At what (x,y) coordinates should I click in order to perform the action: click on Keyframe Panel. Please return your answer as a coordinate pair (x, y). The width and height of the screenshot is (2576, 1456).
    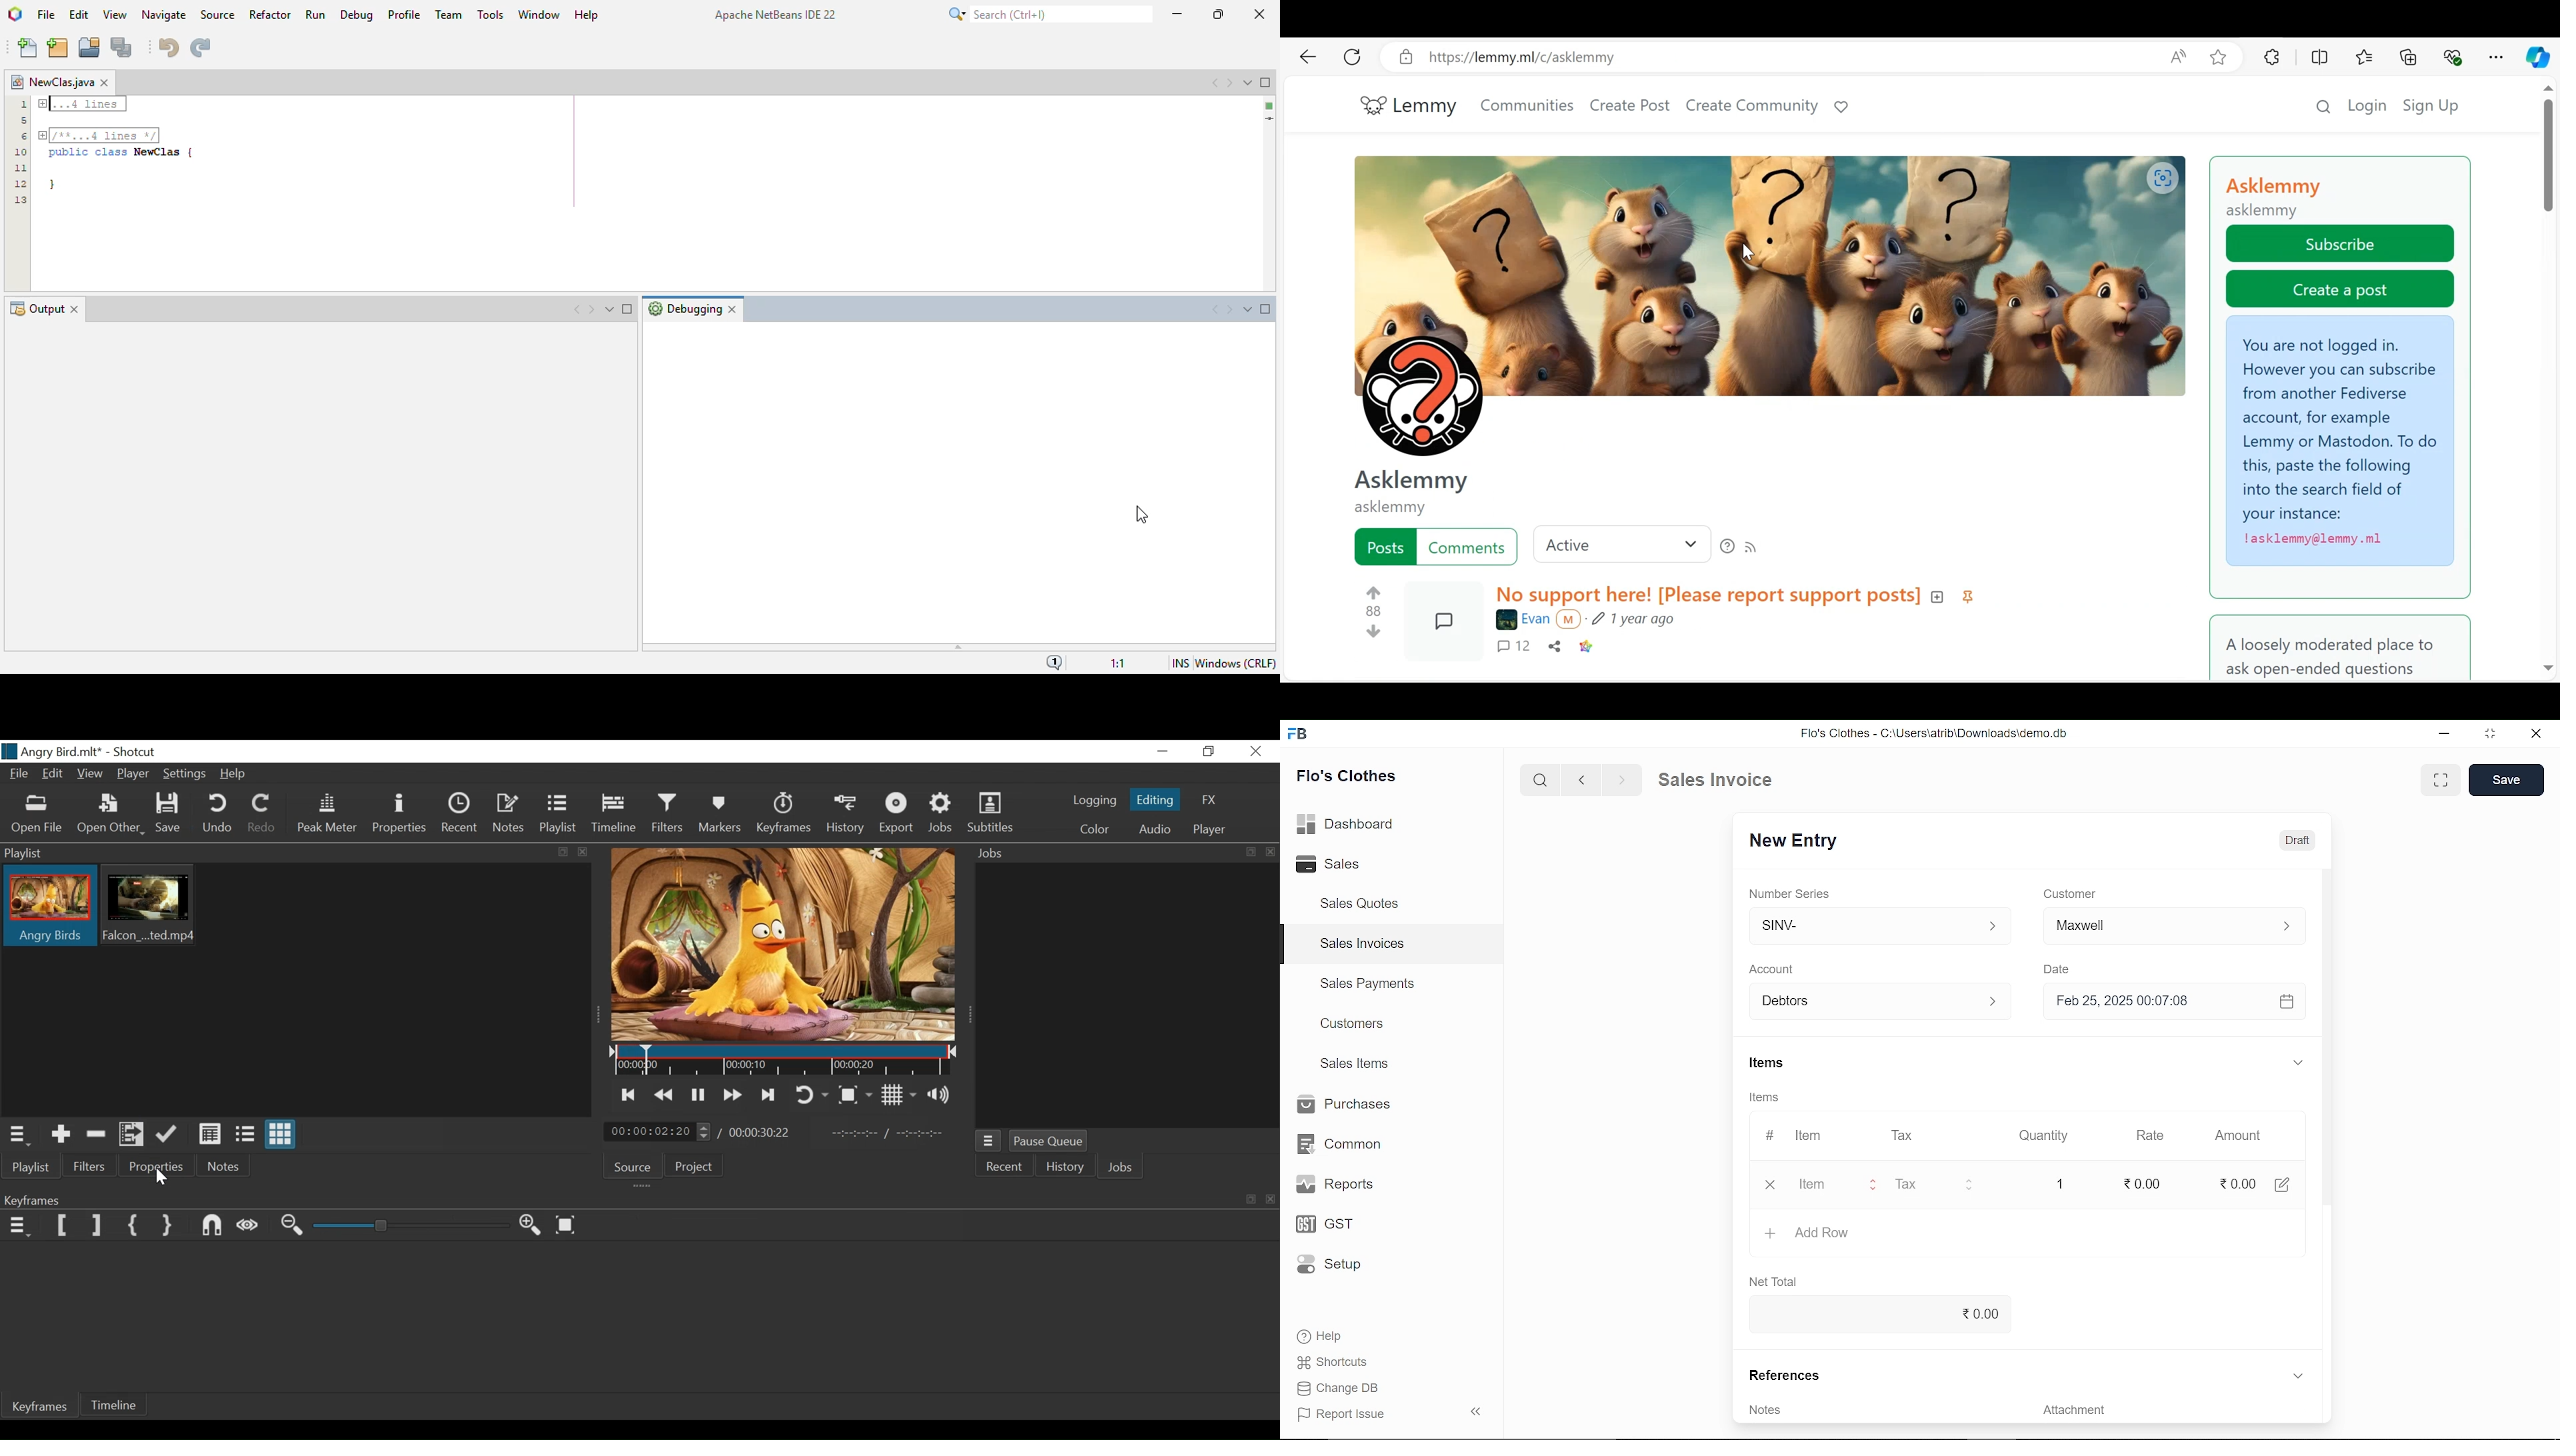
    Looking at the image, I should click on (637, 1199).